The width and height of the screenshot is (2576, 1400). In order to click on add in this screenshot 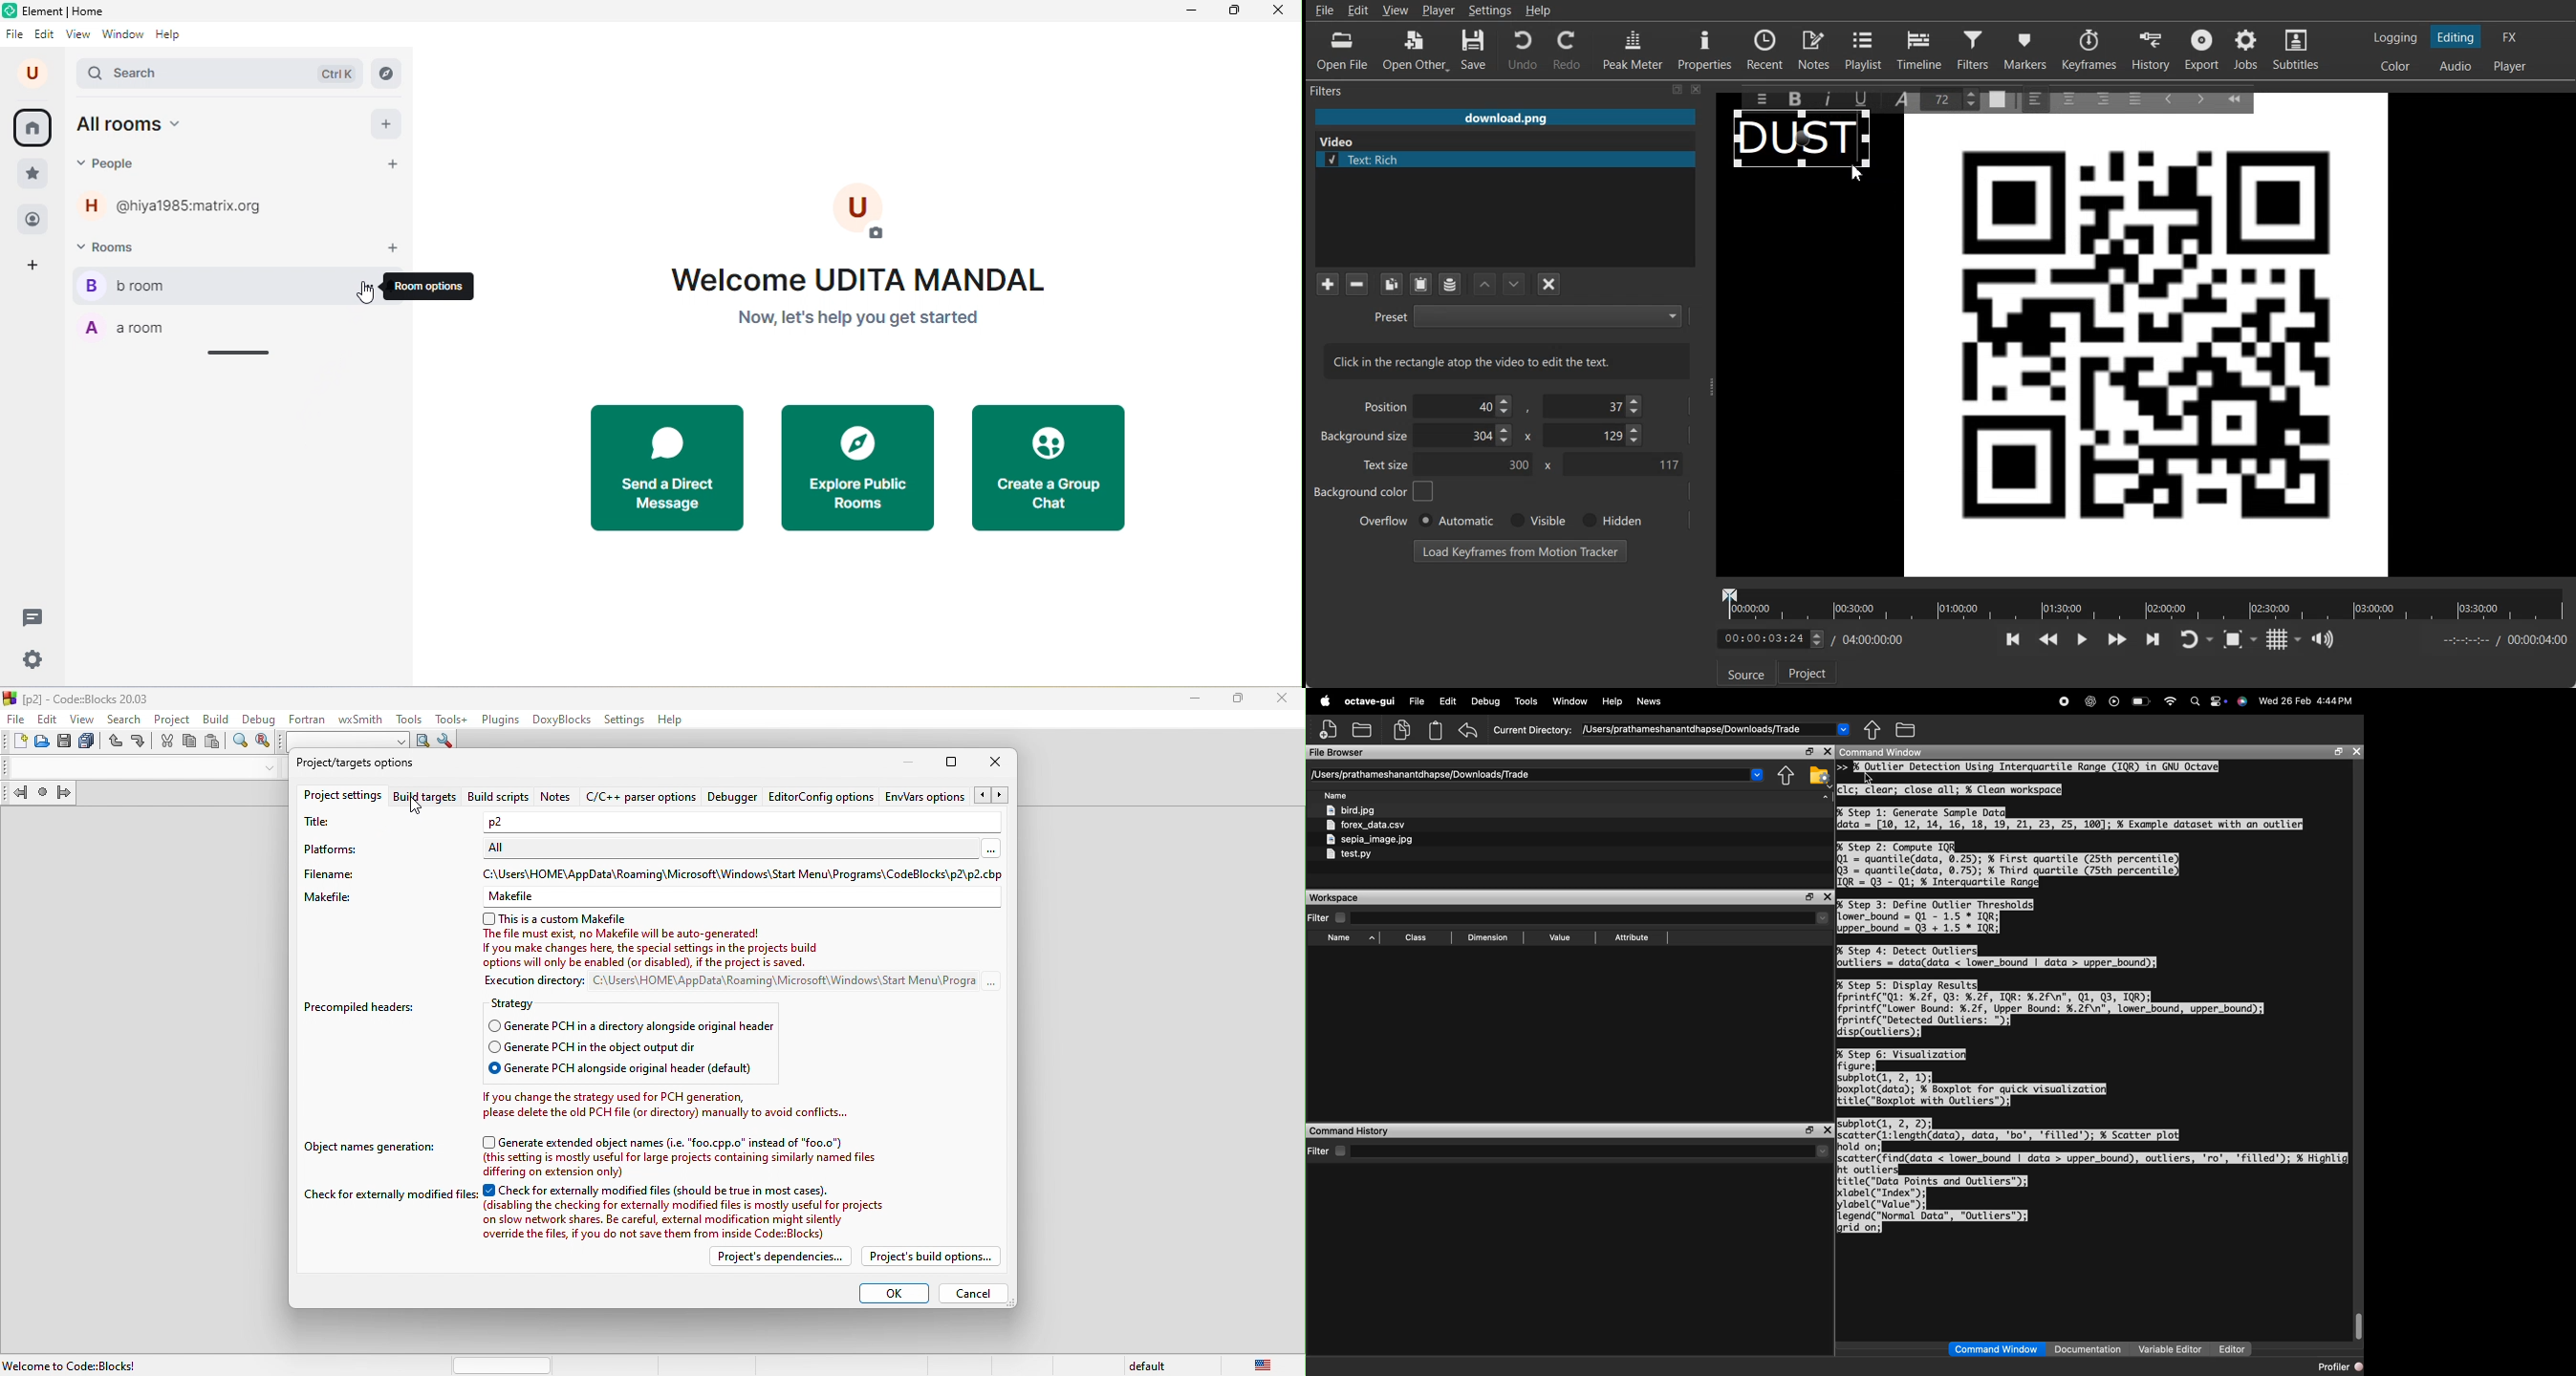, I will do `click(387, 123)`.